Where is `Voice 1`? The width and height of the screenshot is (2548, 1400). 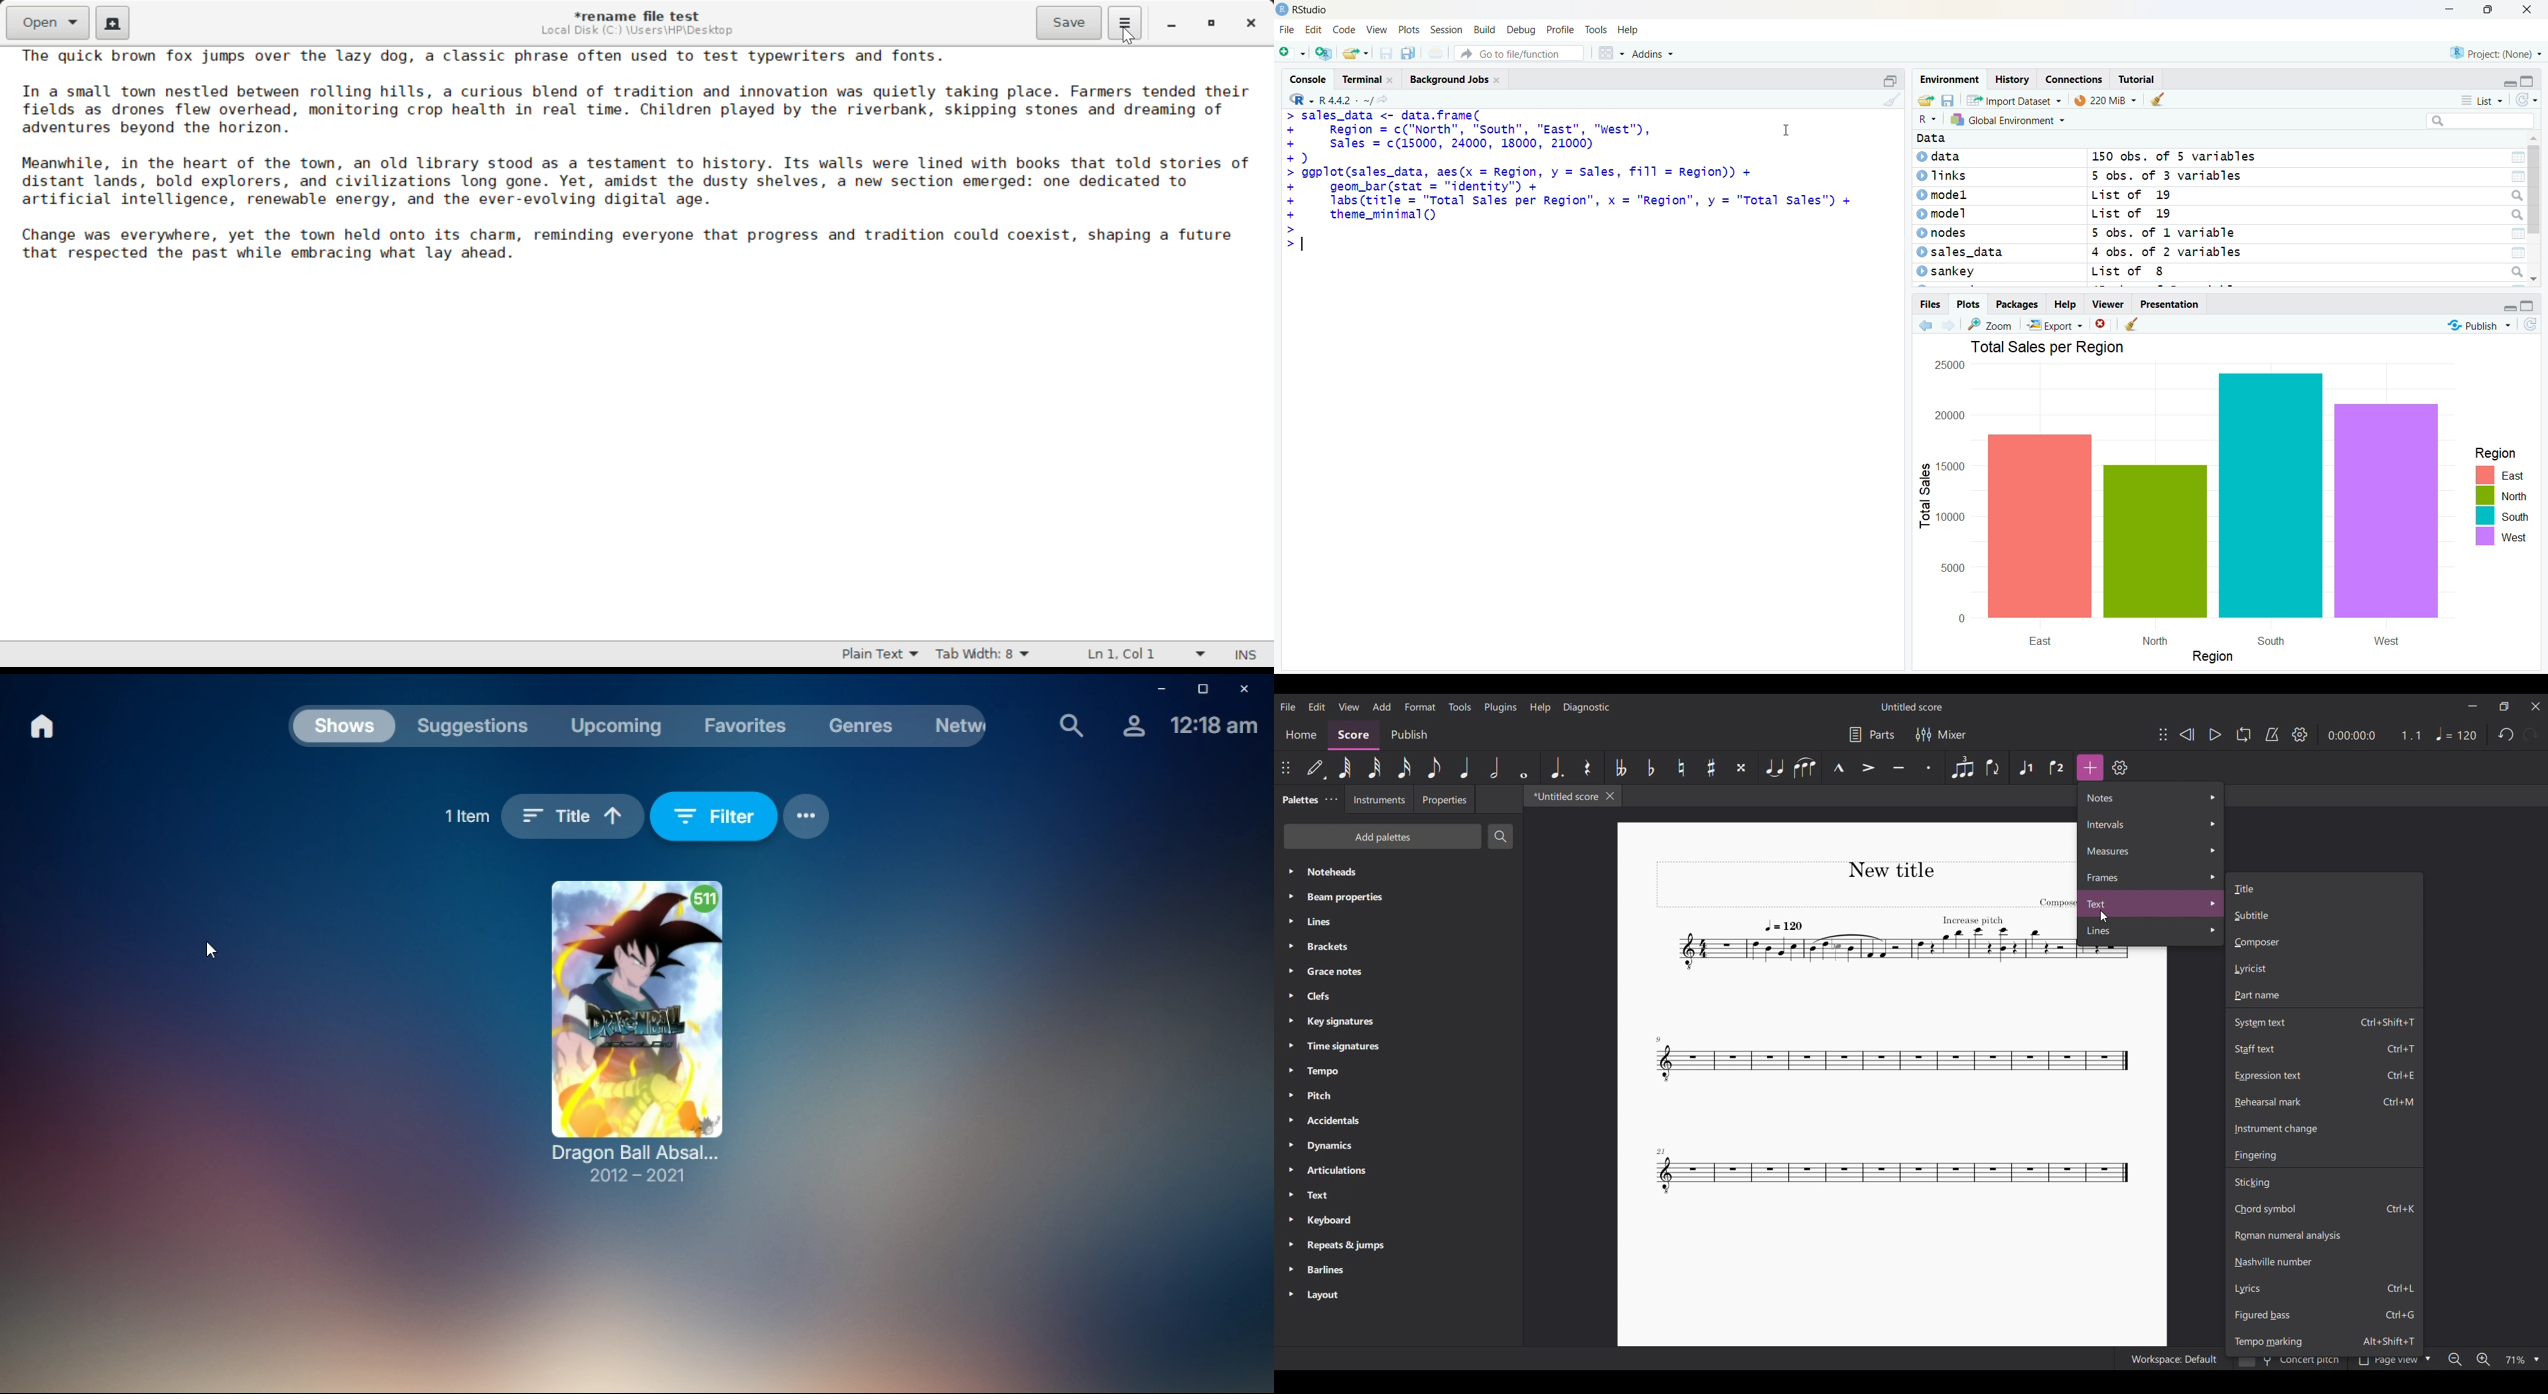
Voice 1 is located at coordinates (2026, 768).